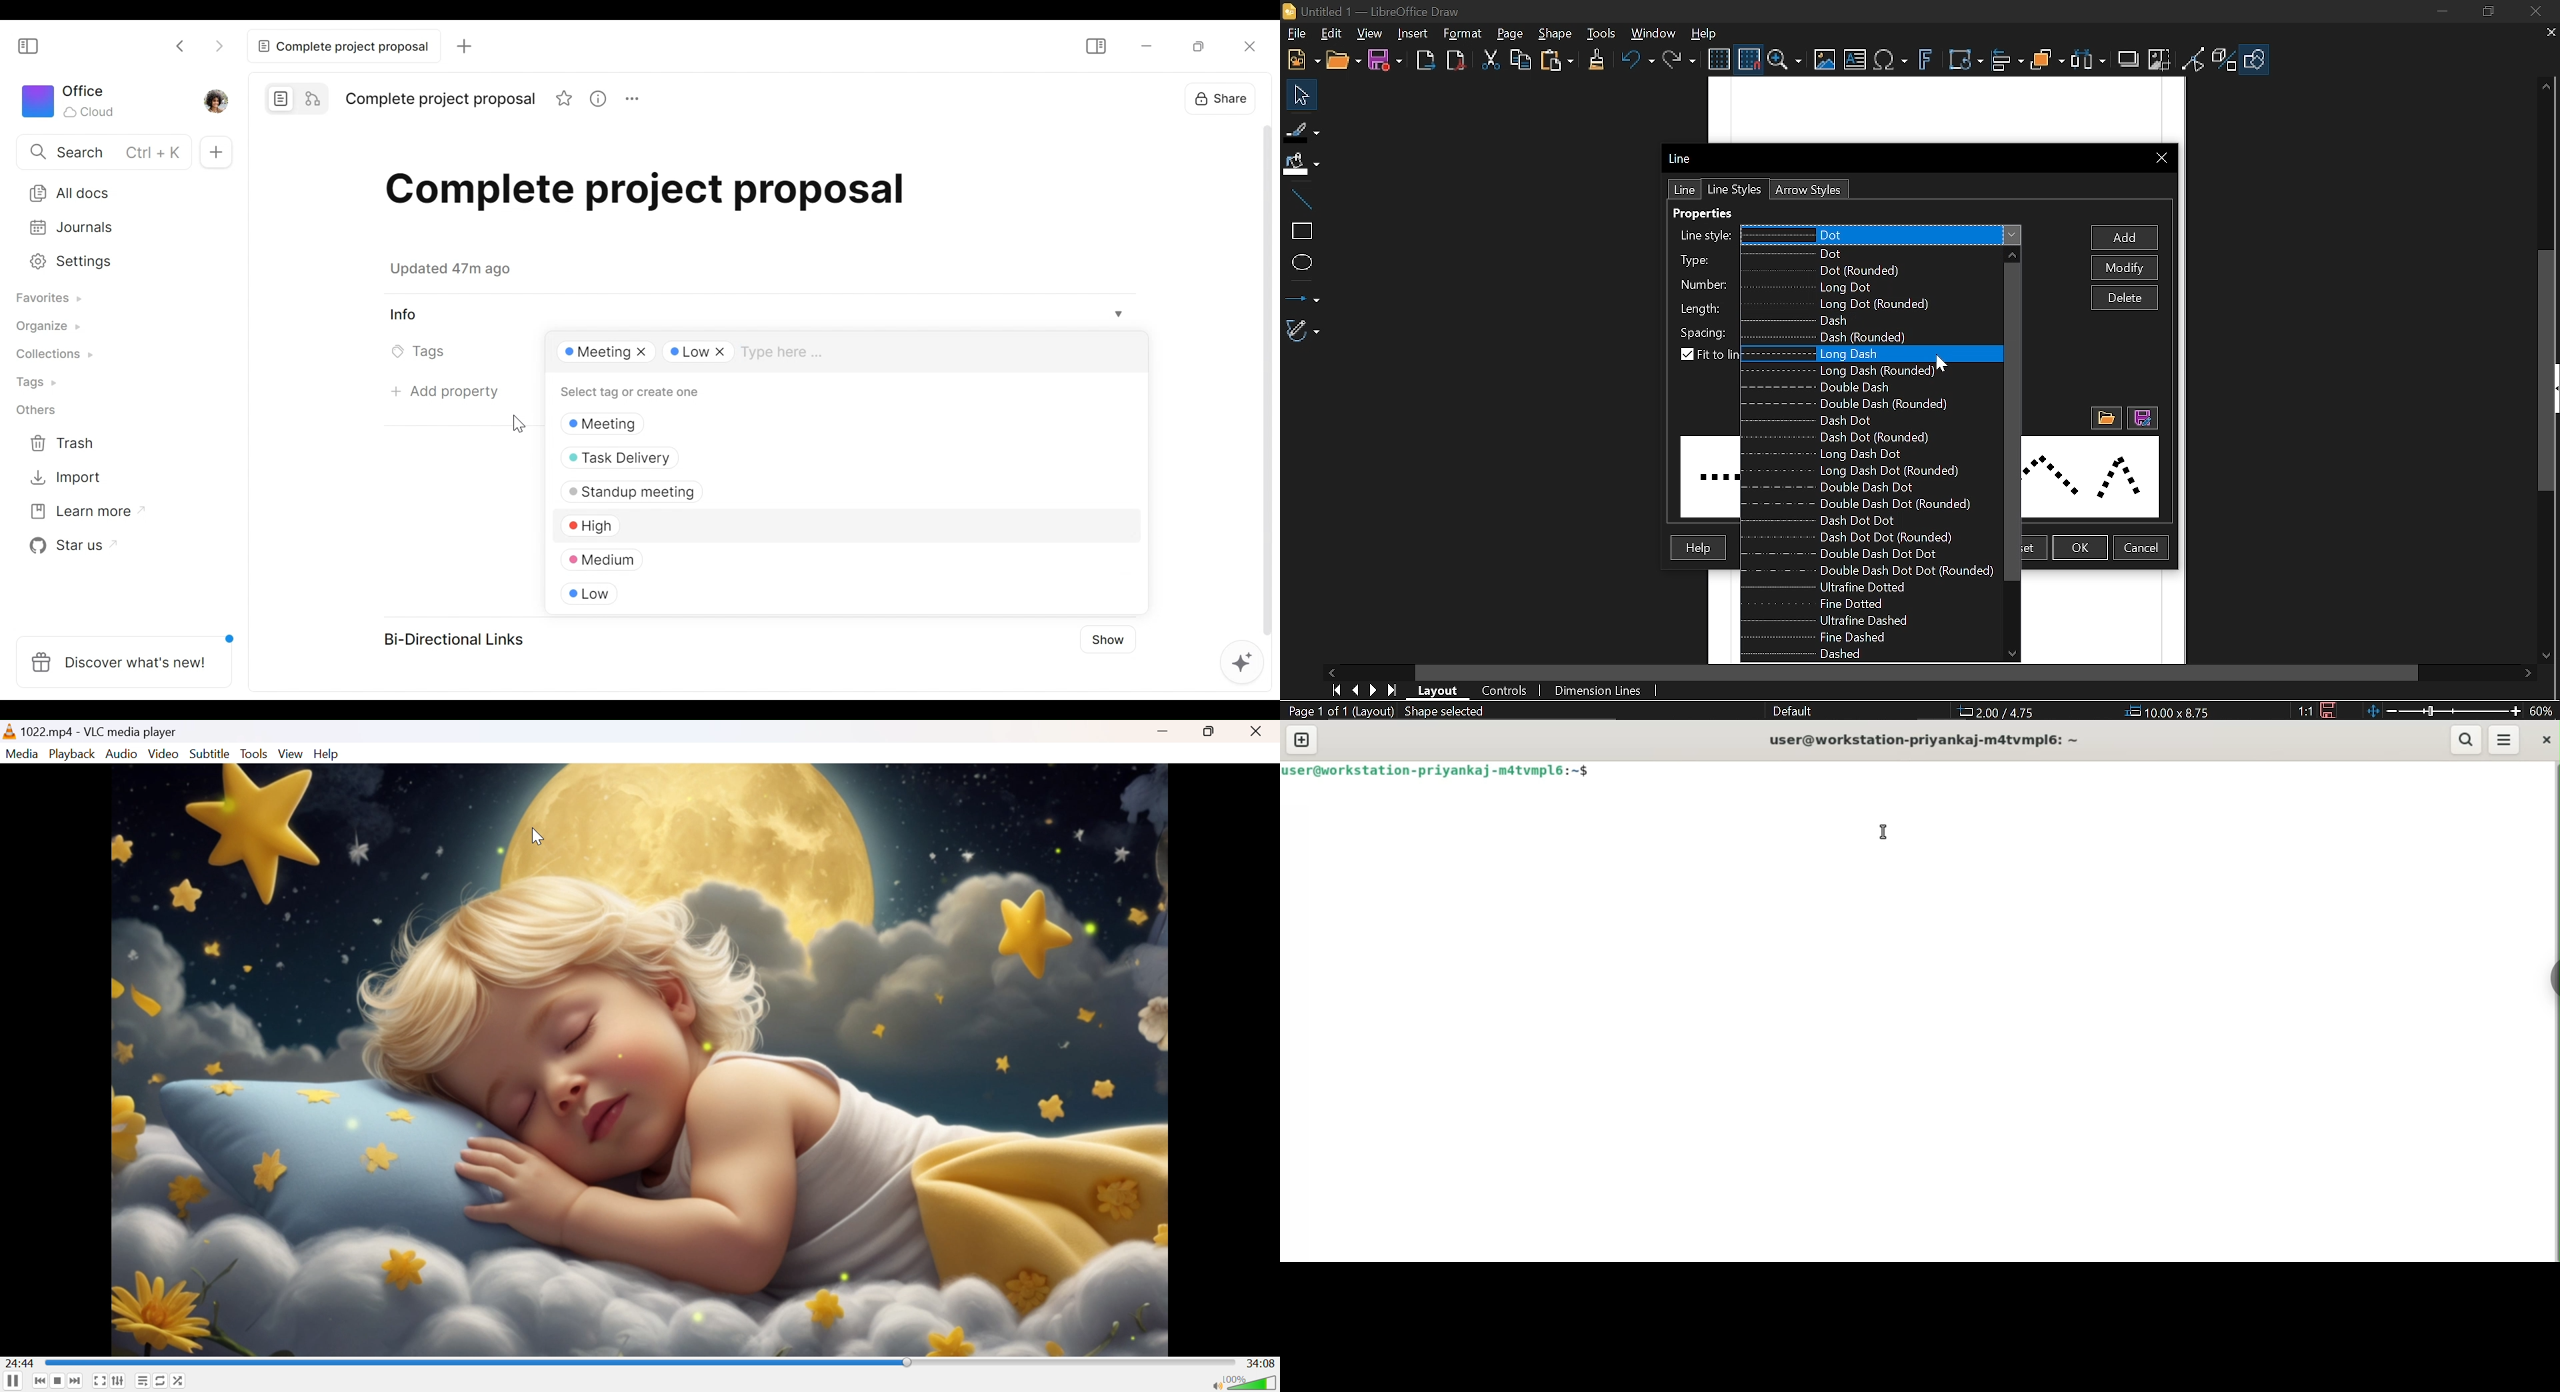 The height and width of the screenshot is (1400, 2576). What do you see at coordinates (421, 353) in the screenshot?
I see `Tags` at bounding box center [421, 353].